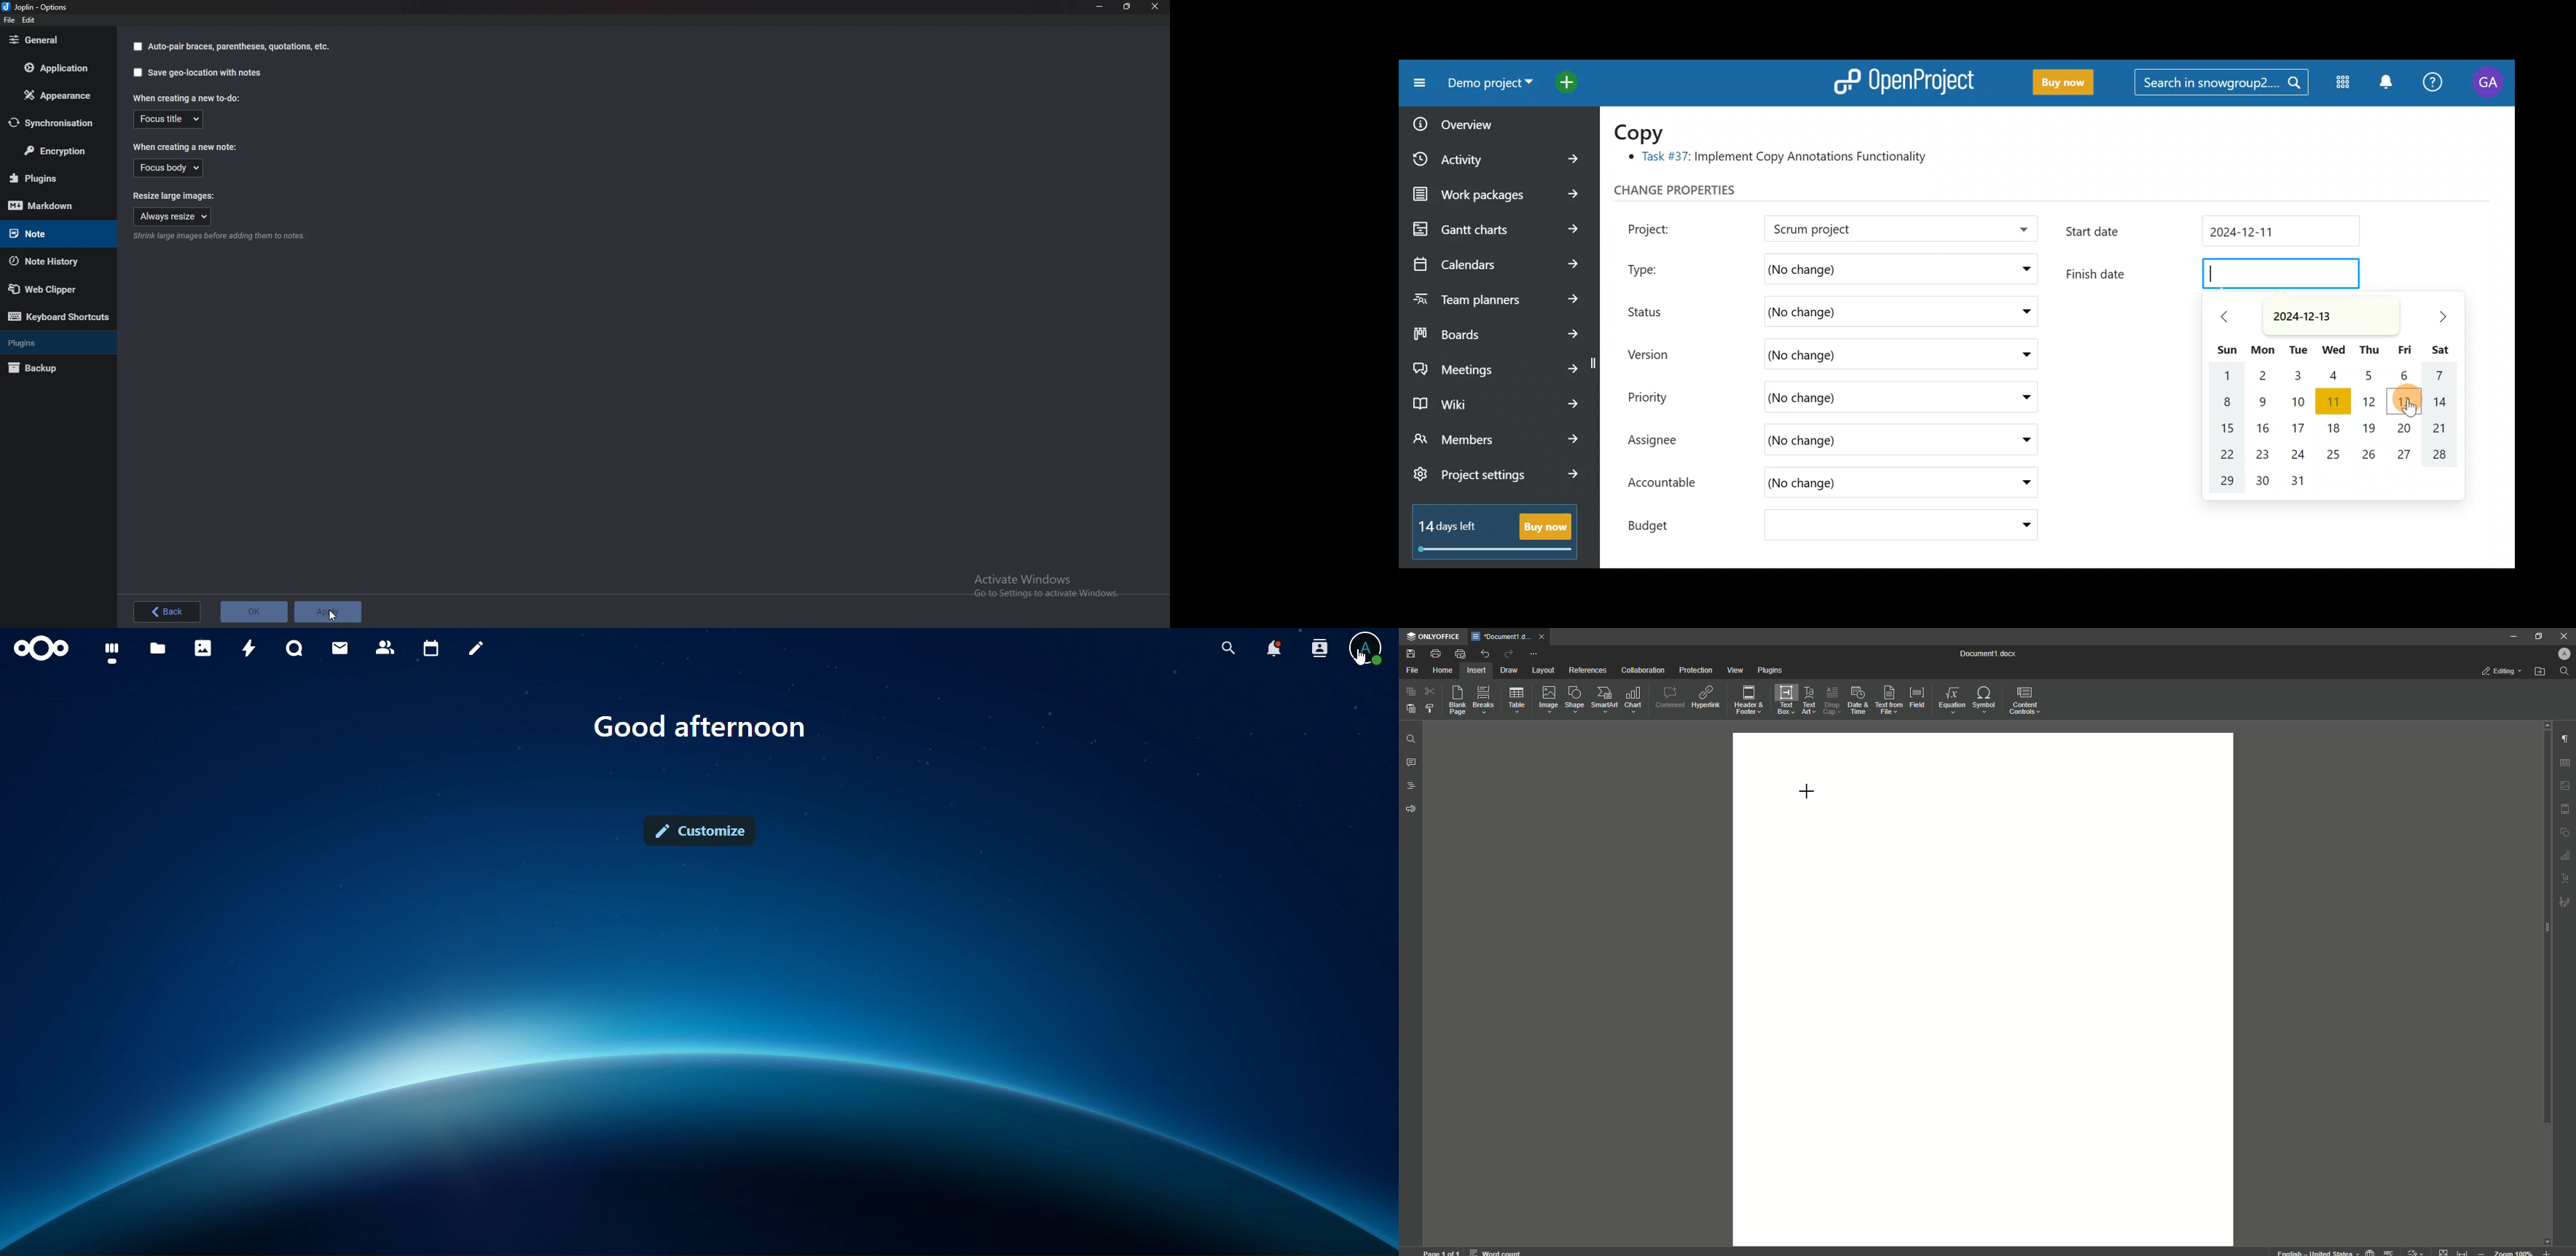 The width and height of the screenshot is (2576, 1260). I want to click on ONLYOFFICE, so click(1434, 637).